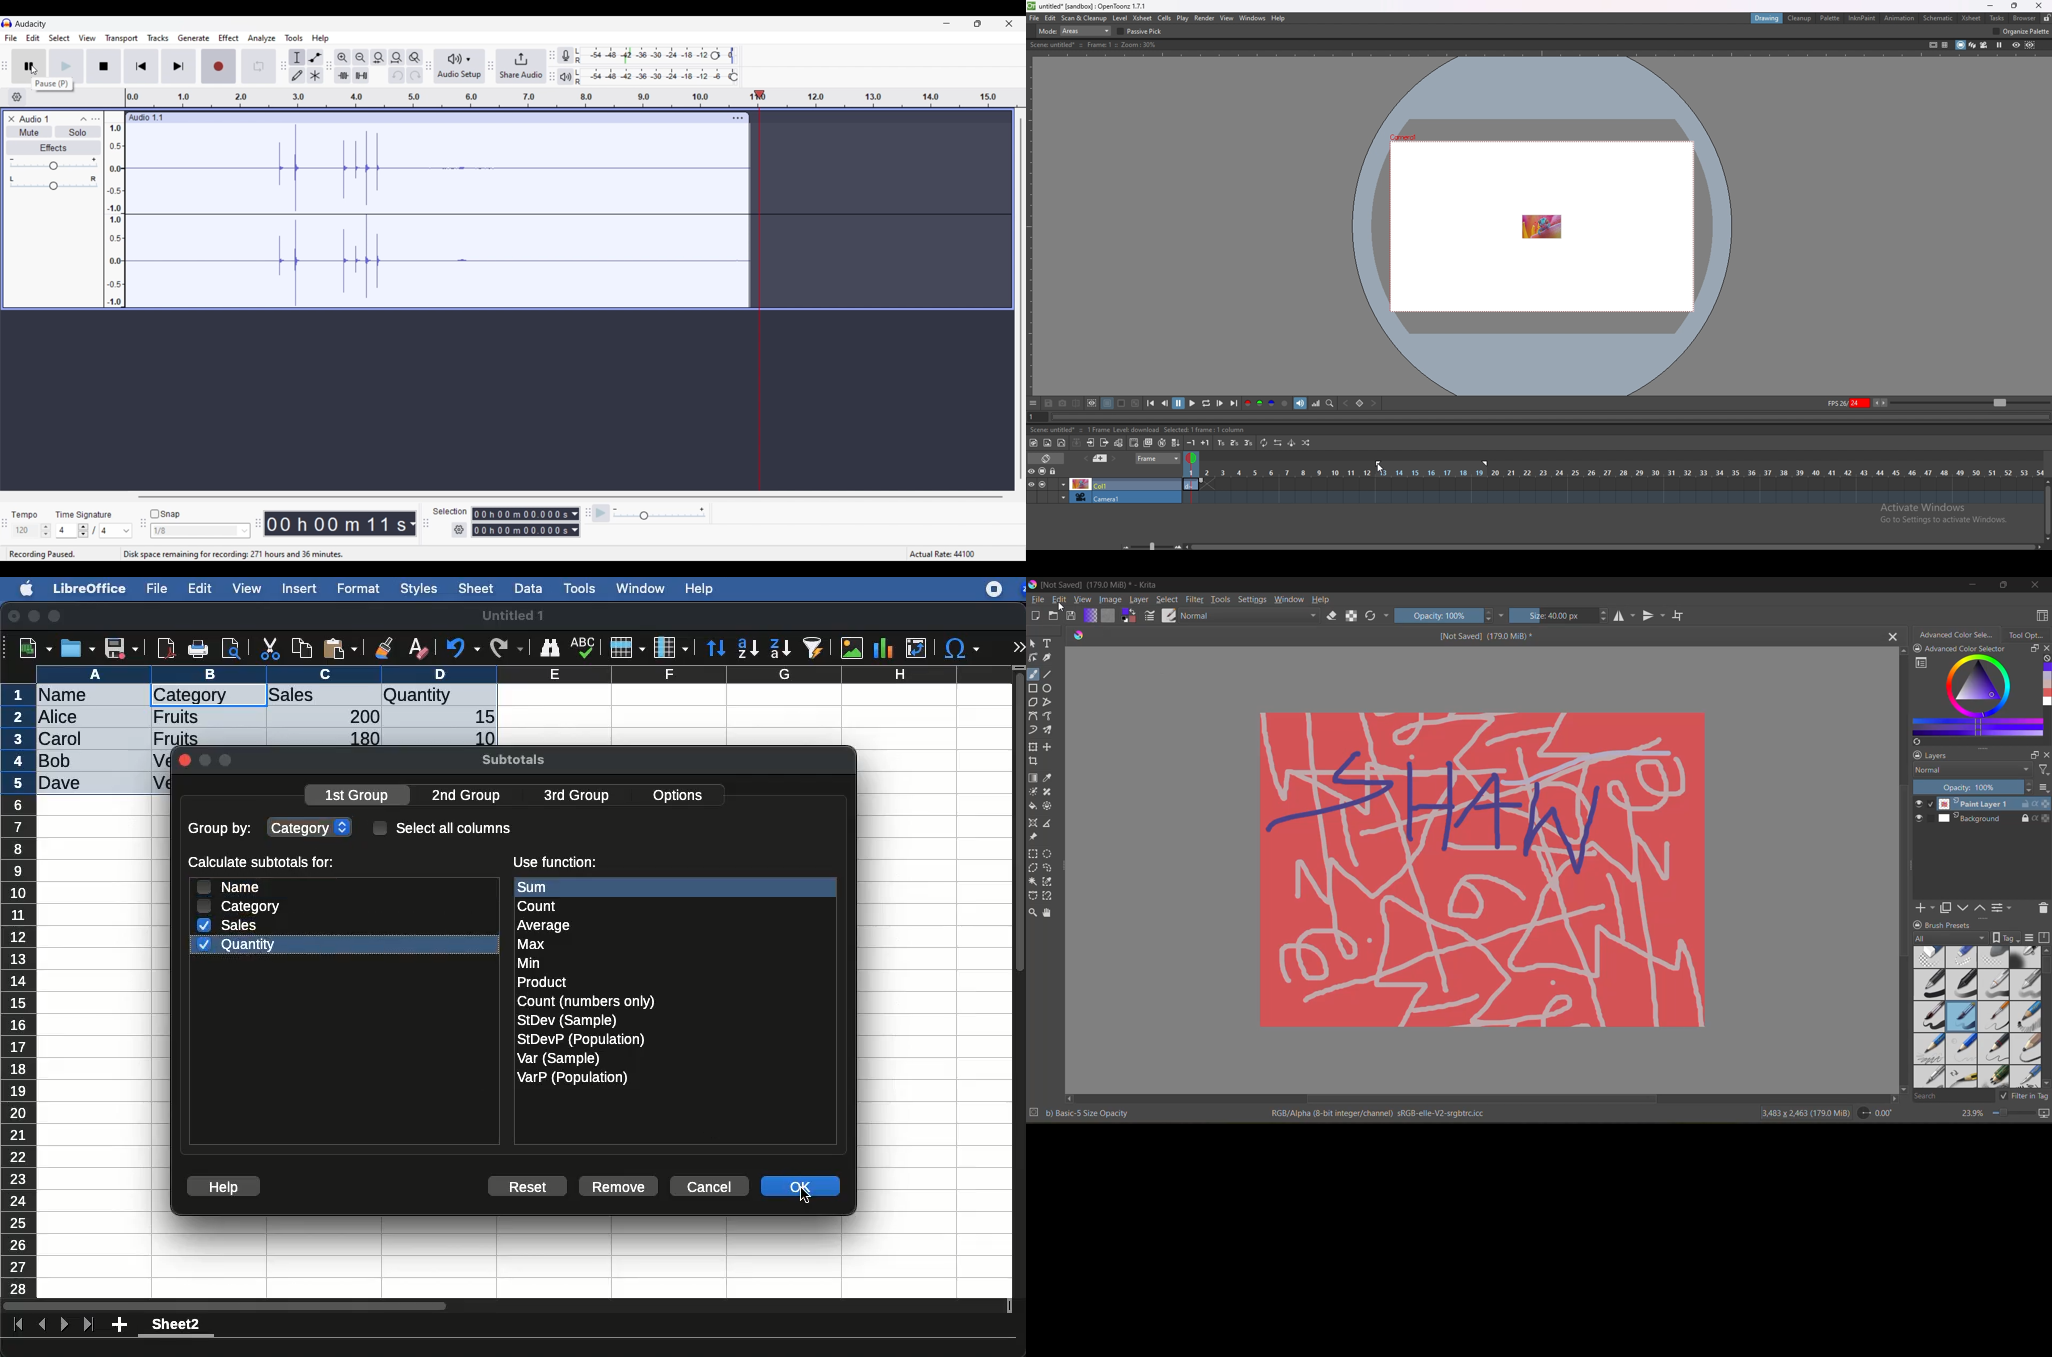 Image resolution: width=2072 pixels, height=1372 pixels. What do you see at coordinates (312, 826) in the screenshot?
I see `category` at bounding box center [312, 826].